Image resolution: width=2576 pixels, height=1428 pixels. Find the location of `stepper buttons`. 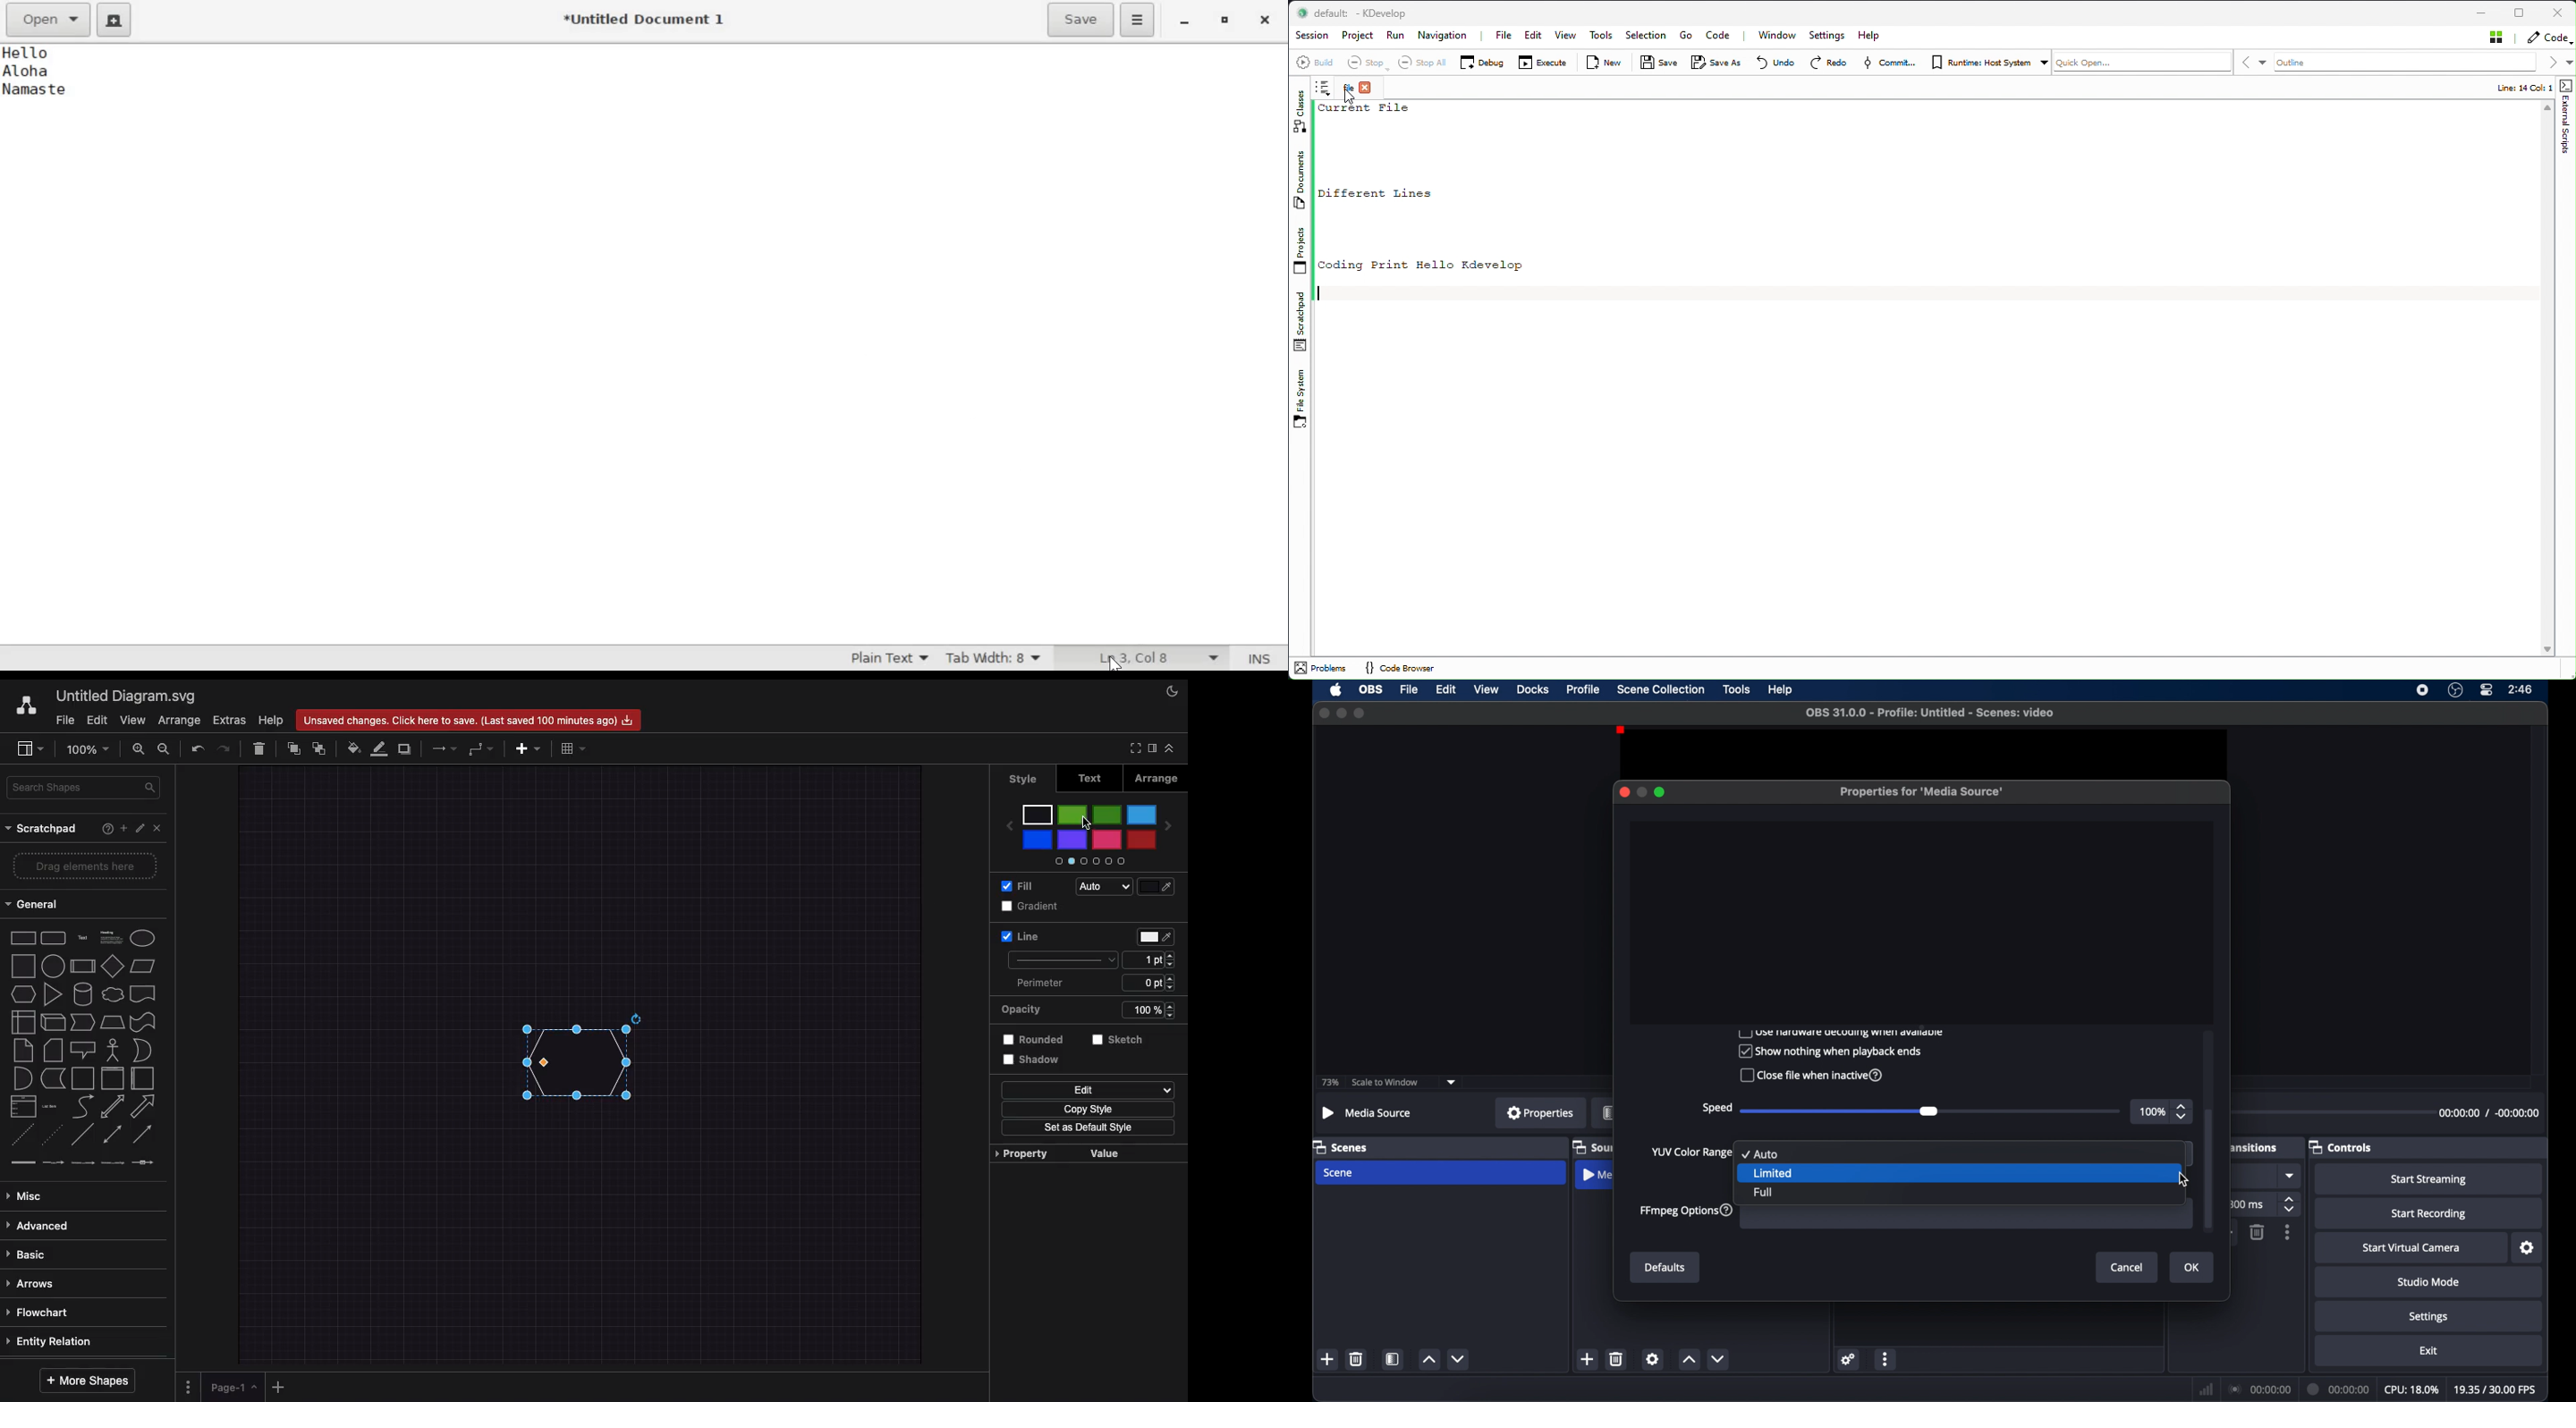

stepper buttons is located at coordinates (2183, 1110).